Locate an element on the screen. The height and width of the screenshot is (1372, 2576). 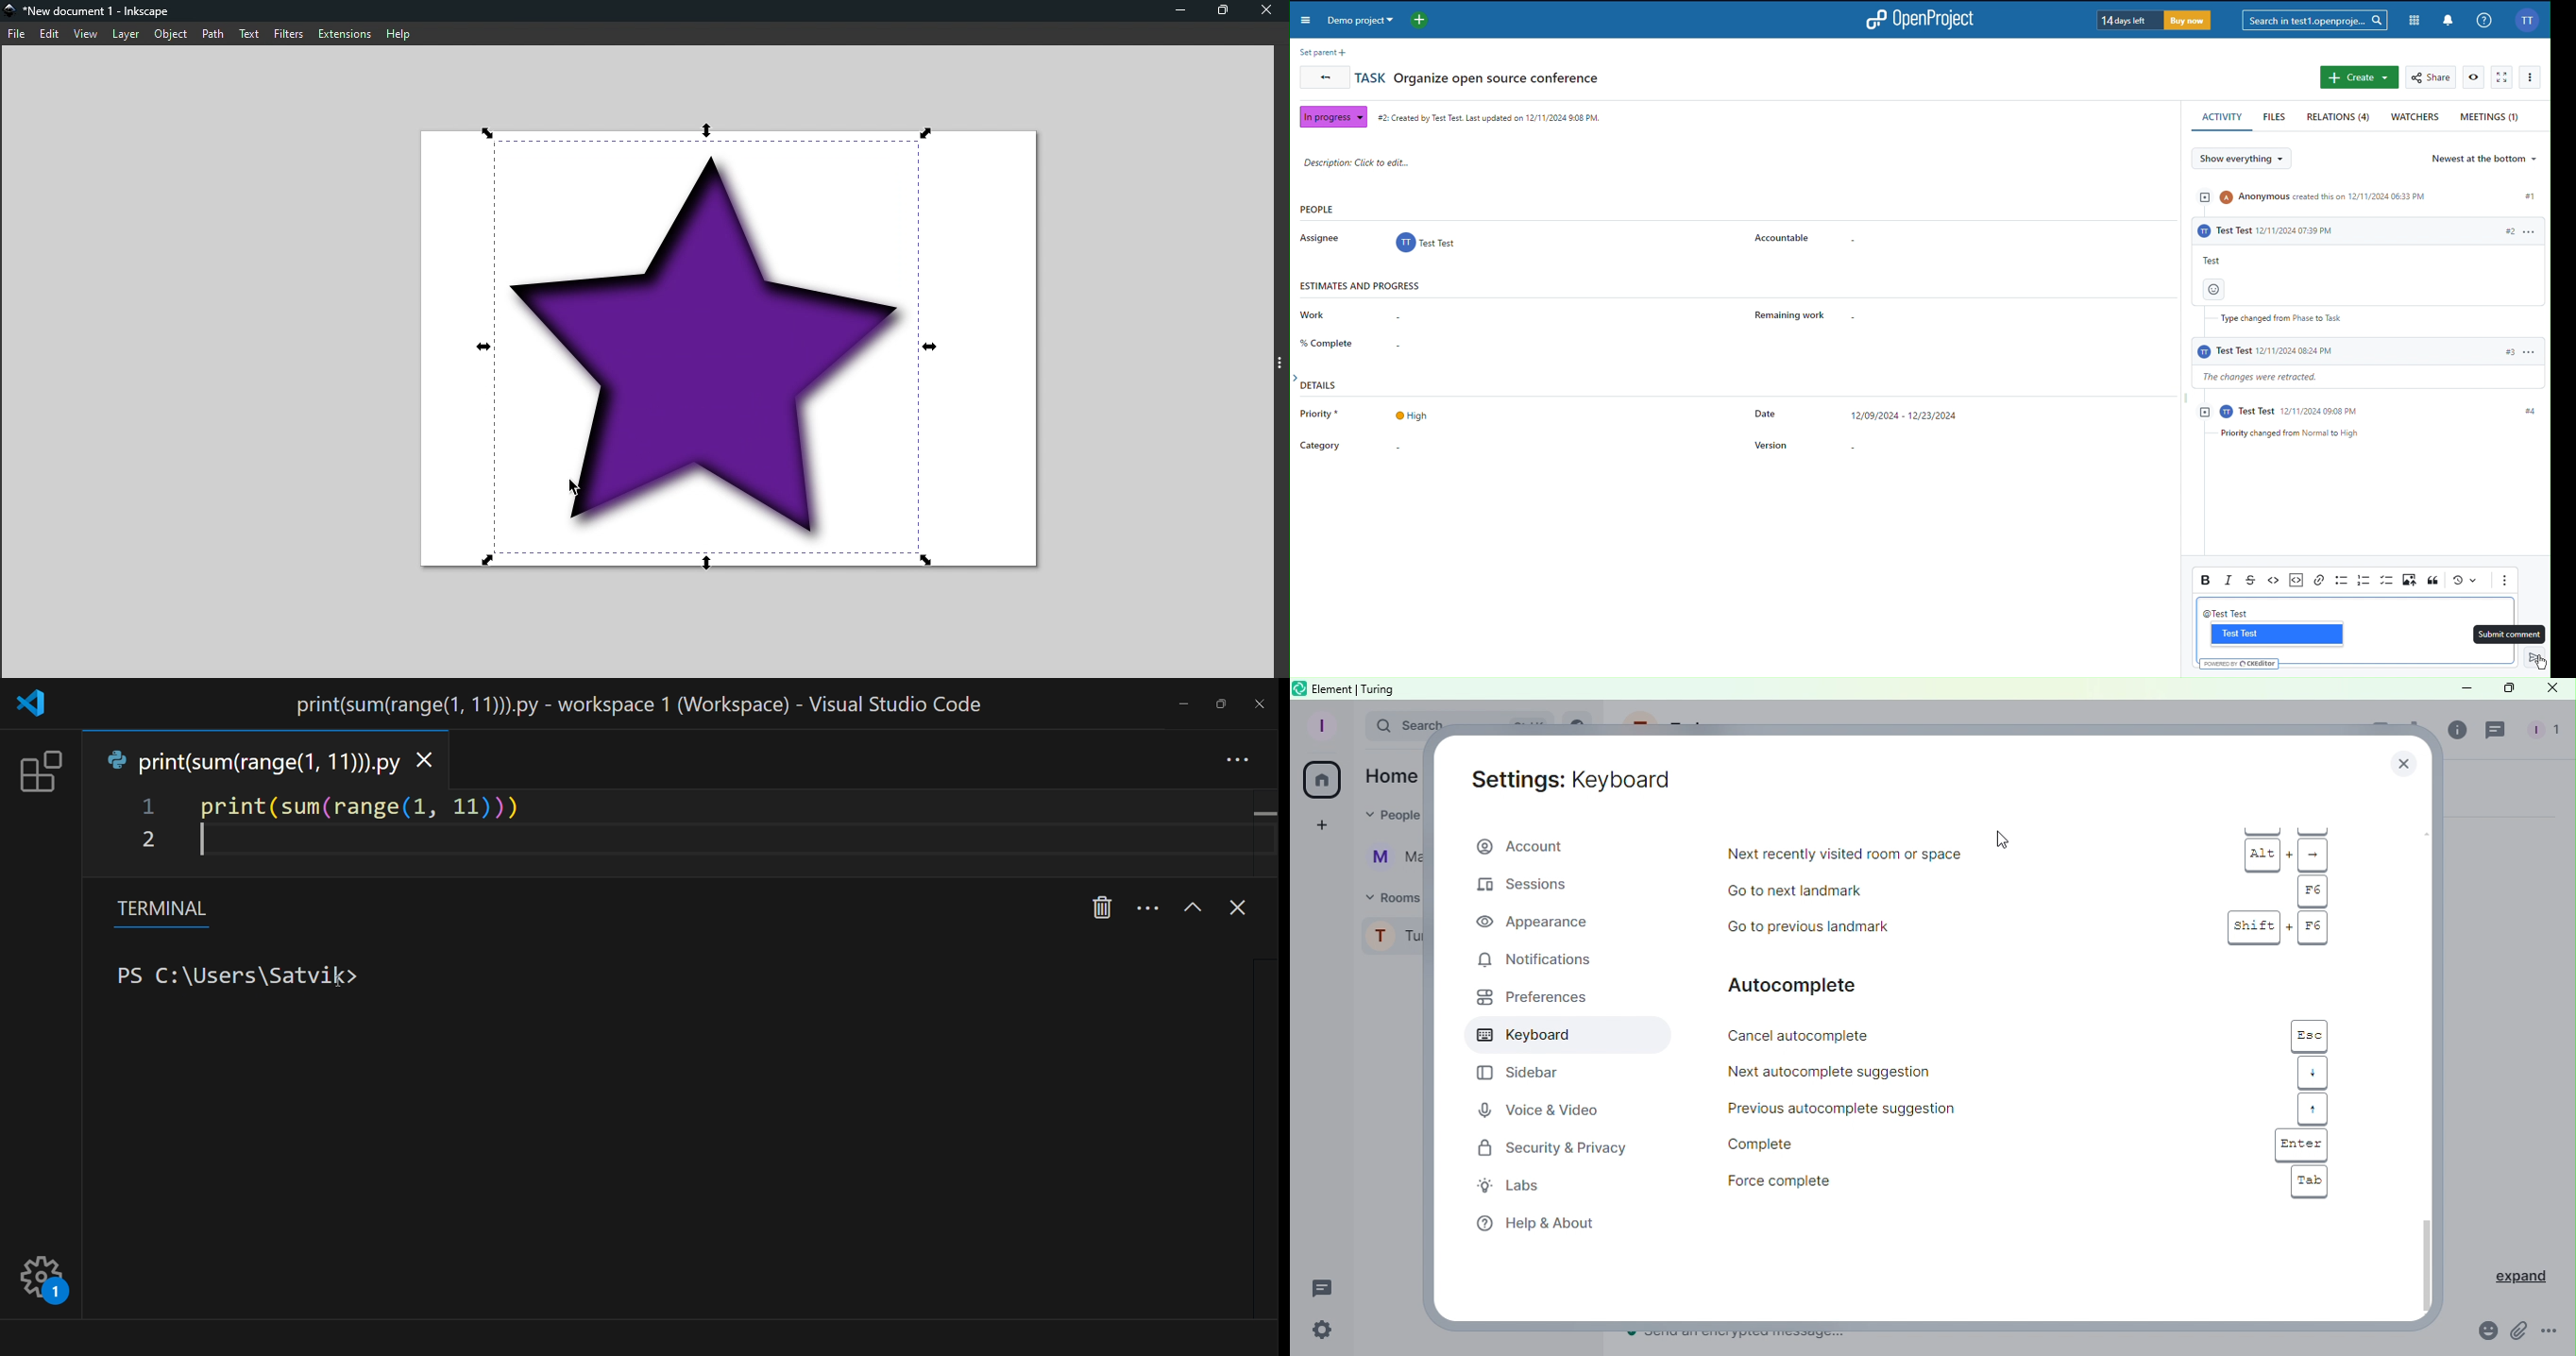
Sessions is located at coordinates (1533, 888).